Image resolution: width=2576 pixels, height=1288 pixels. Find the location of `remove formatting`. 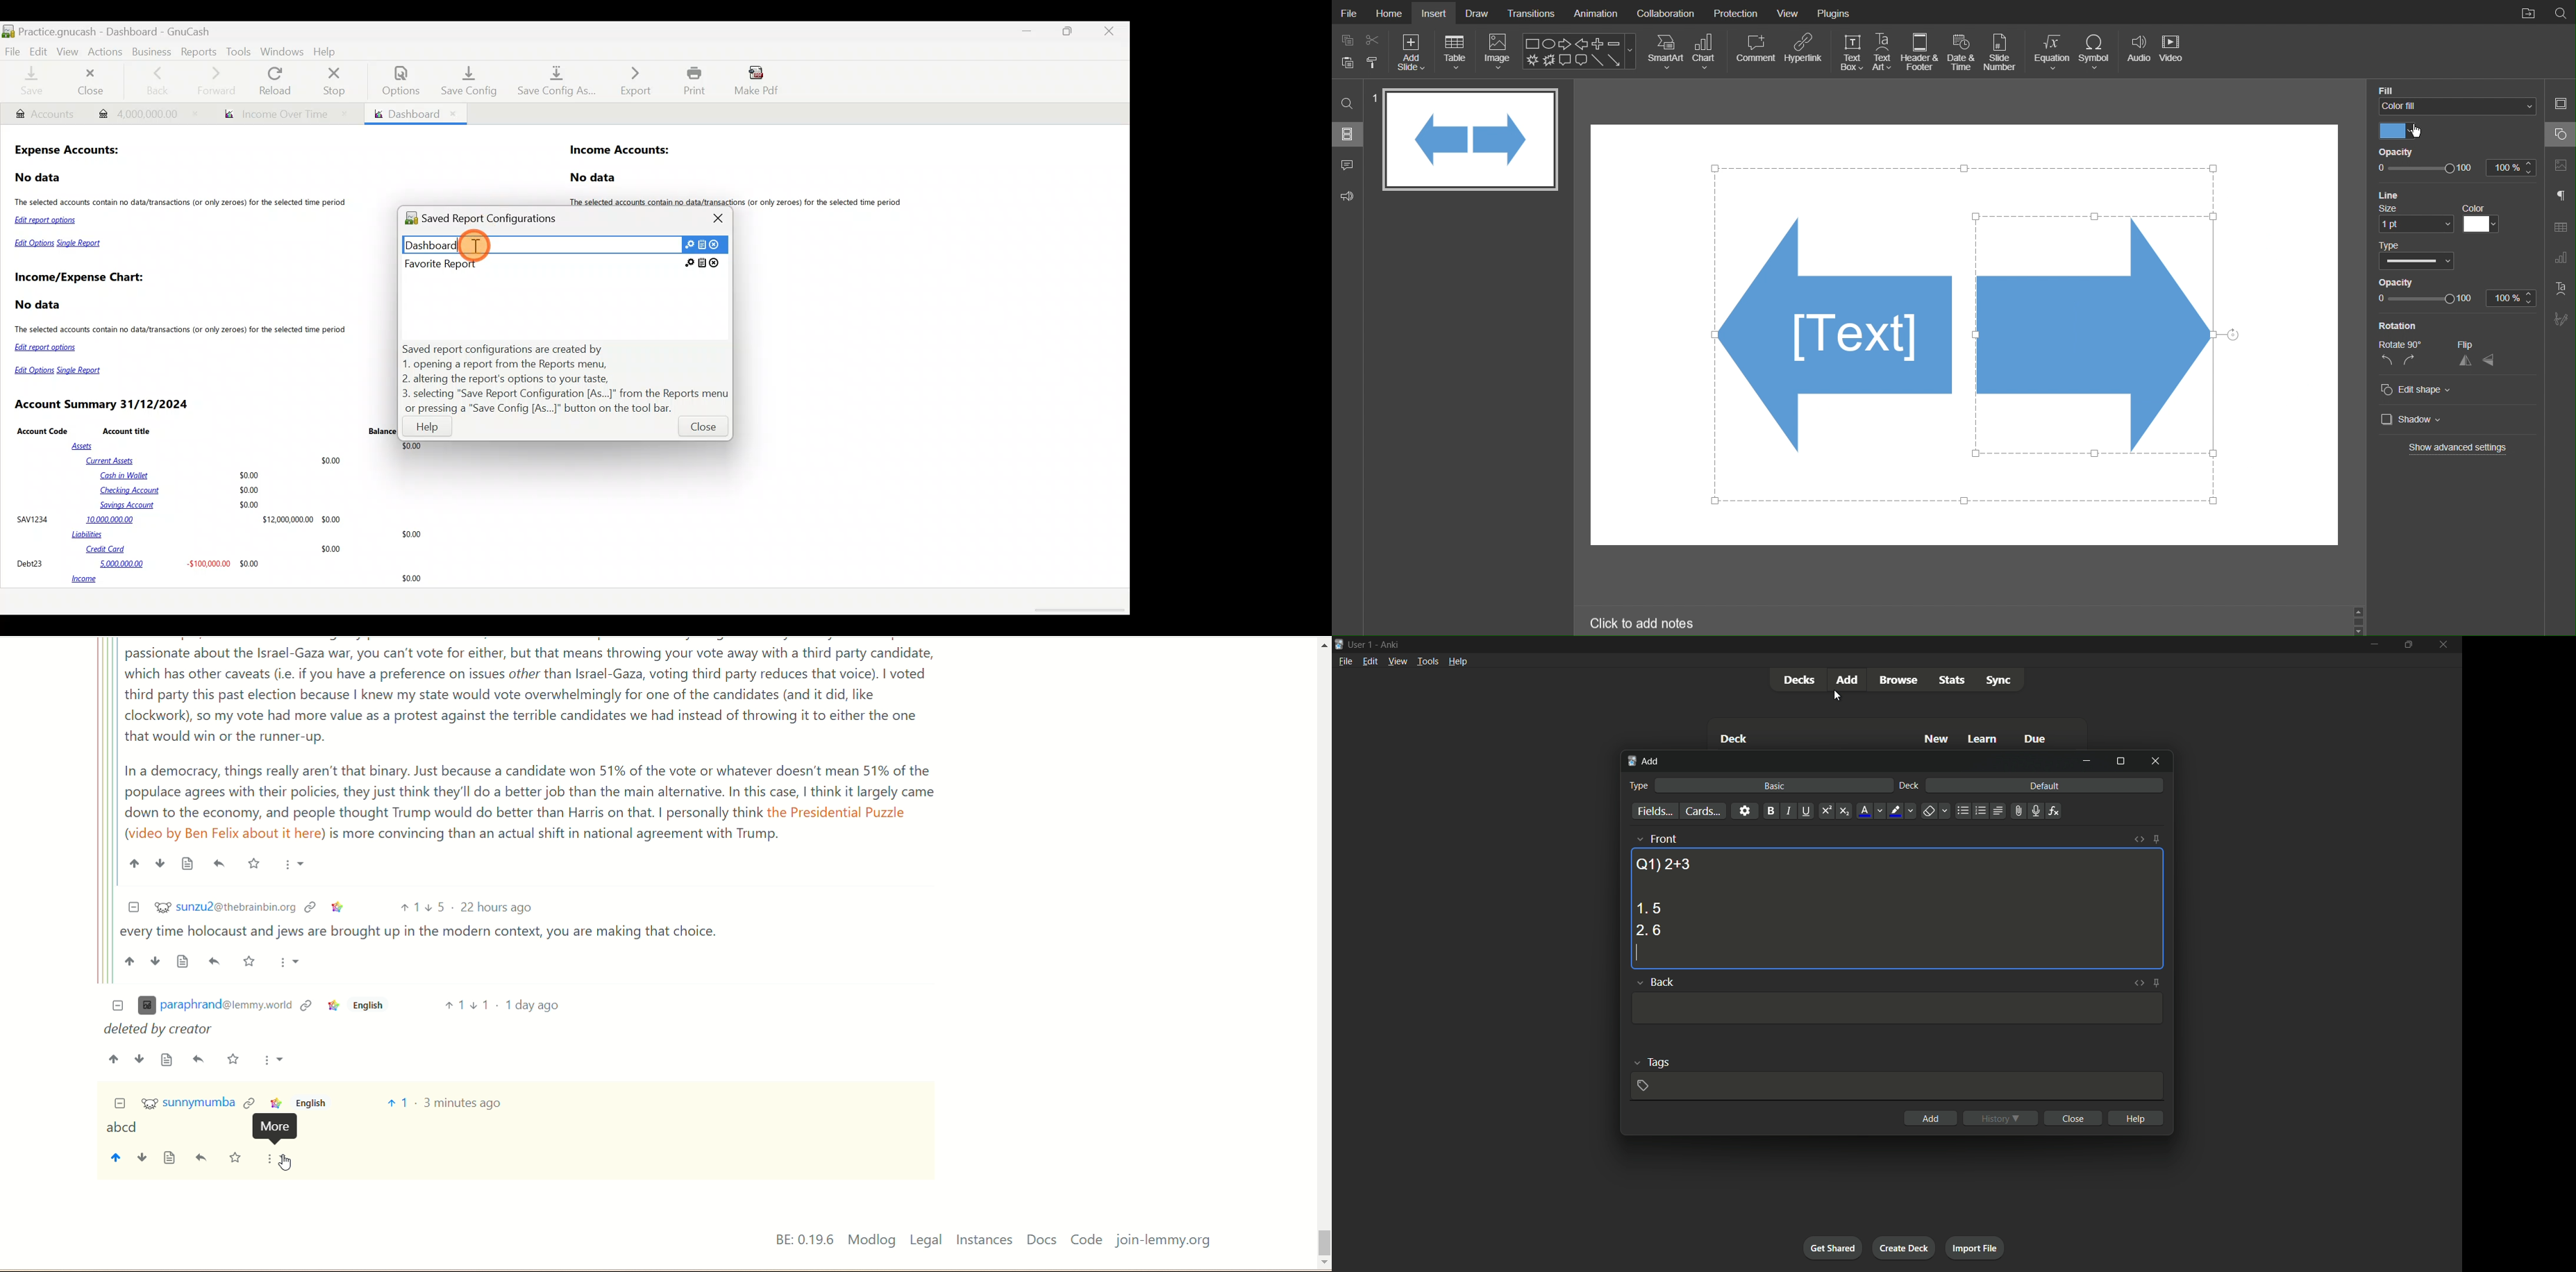

remove formatting is located at coordinates (1929, 812).